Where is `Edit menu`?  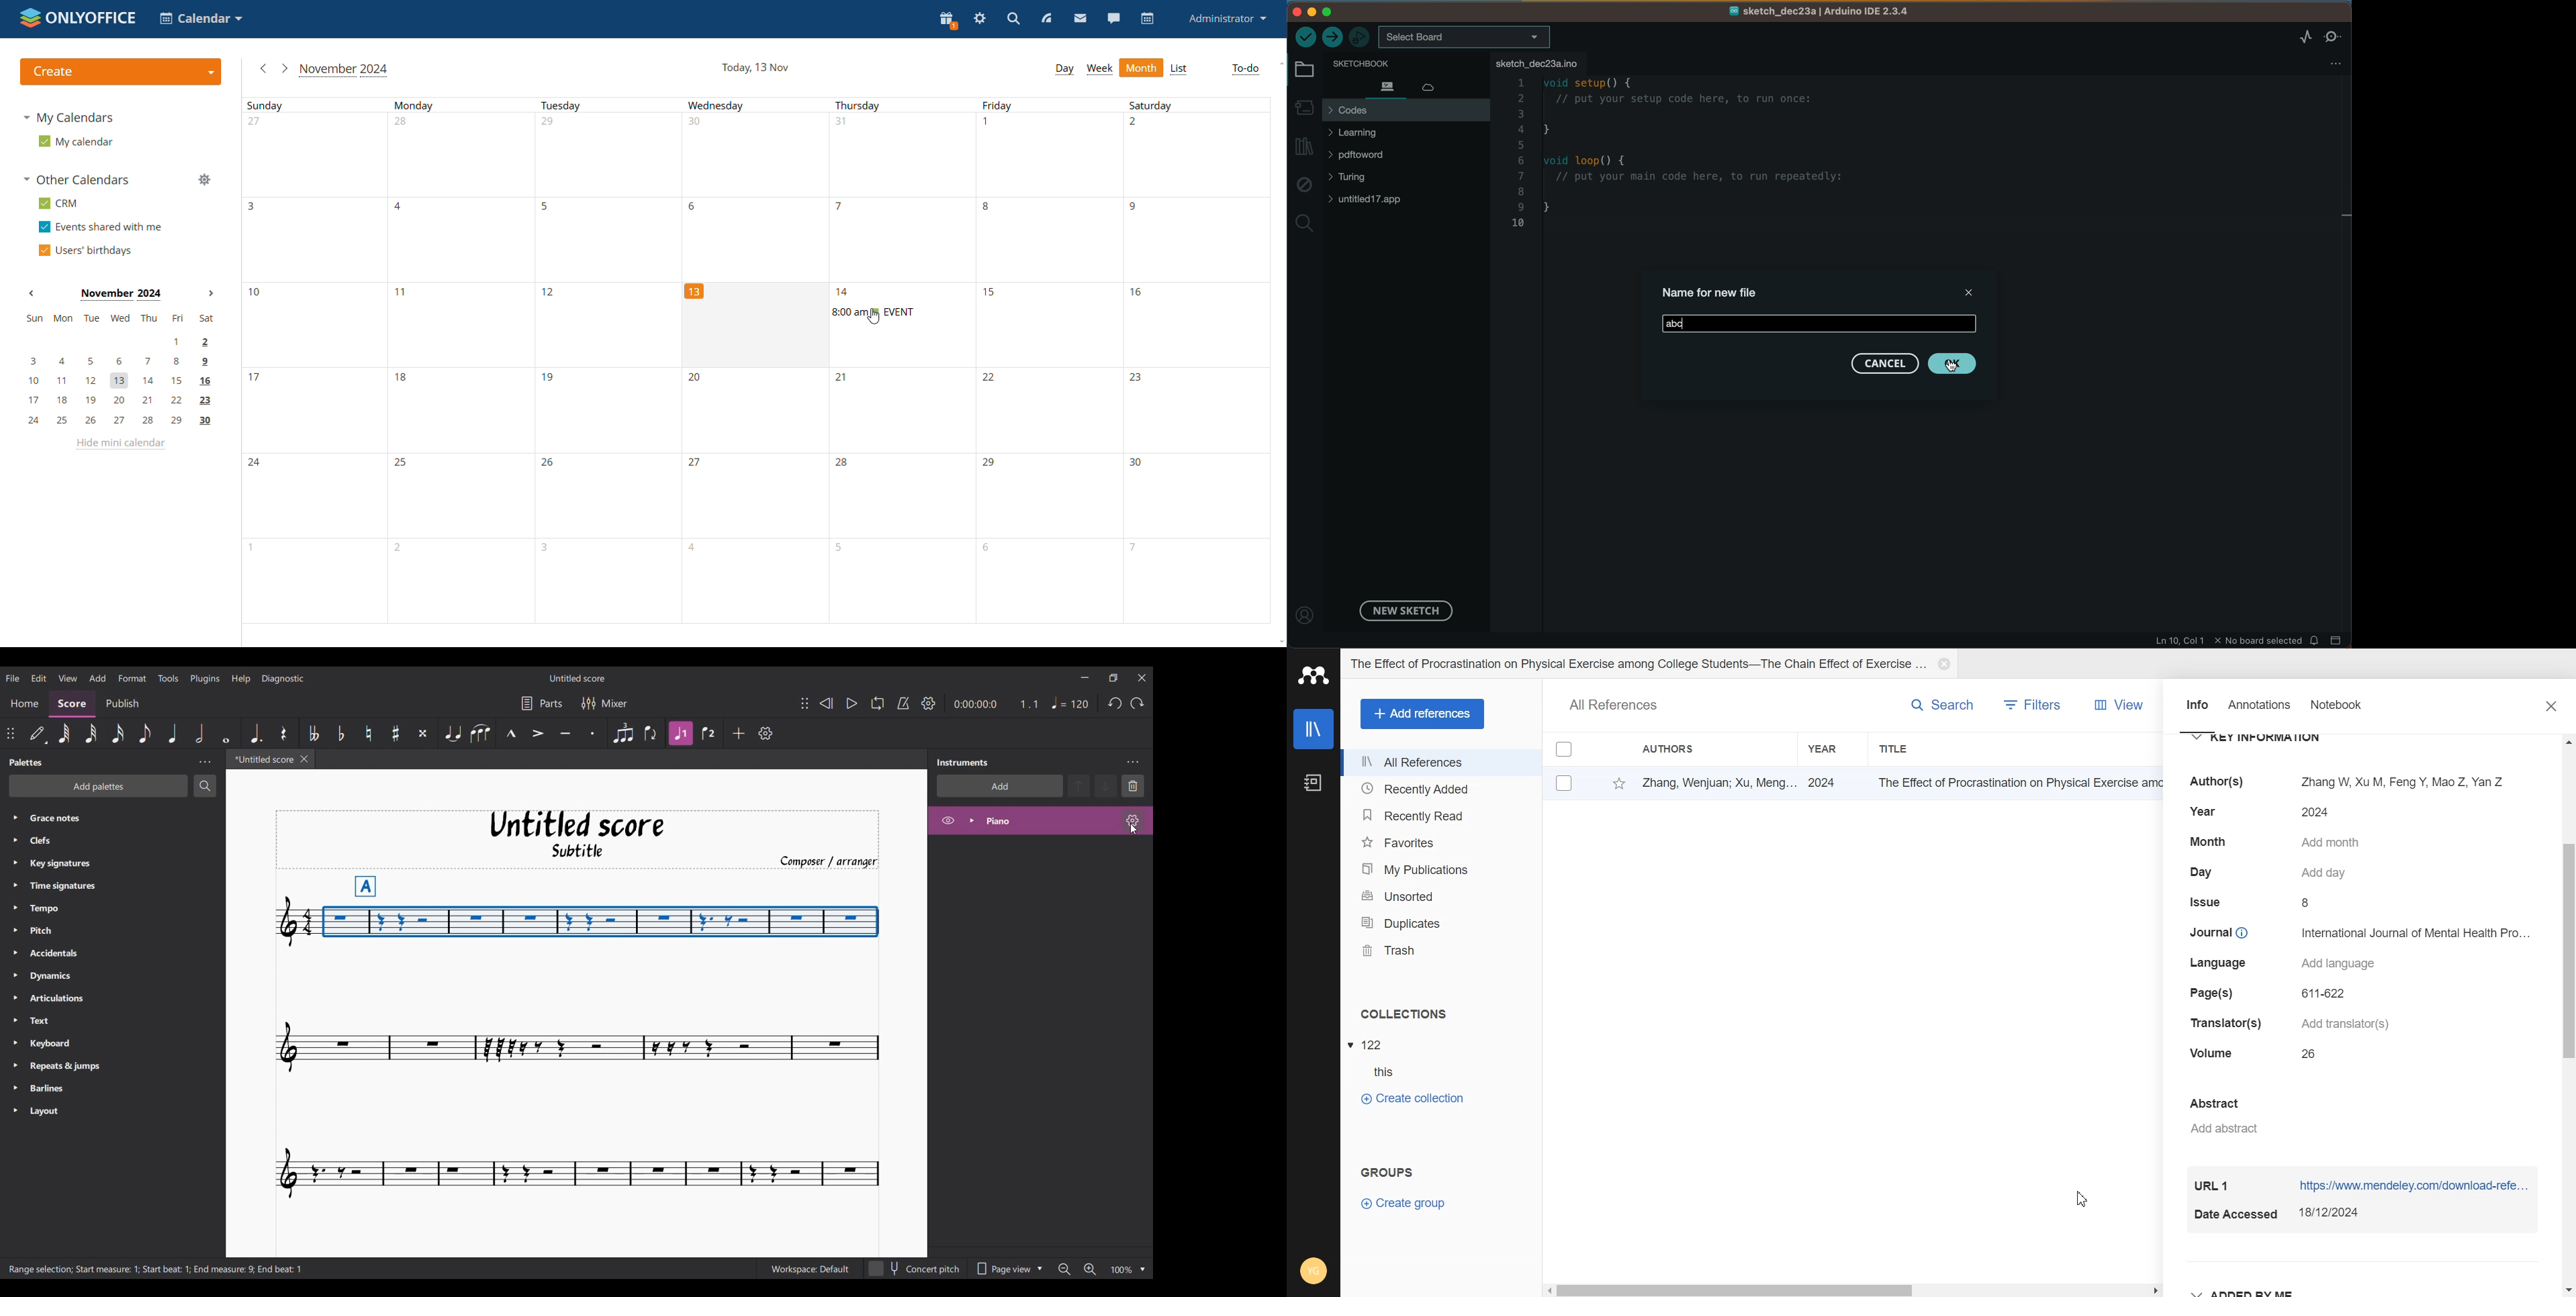 Edit menu is located at coordinates (38, 677).